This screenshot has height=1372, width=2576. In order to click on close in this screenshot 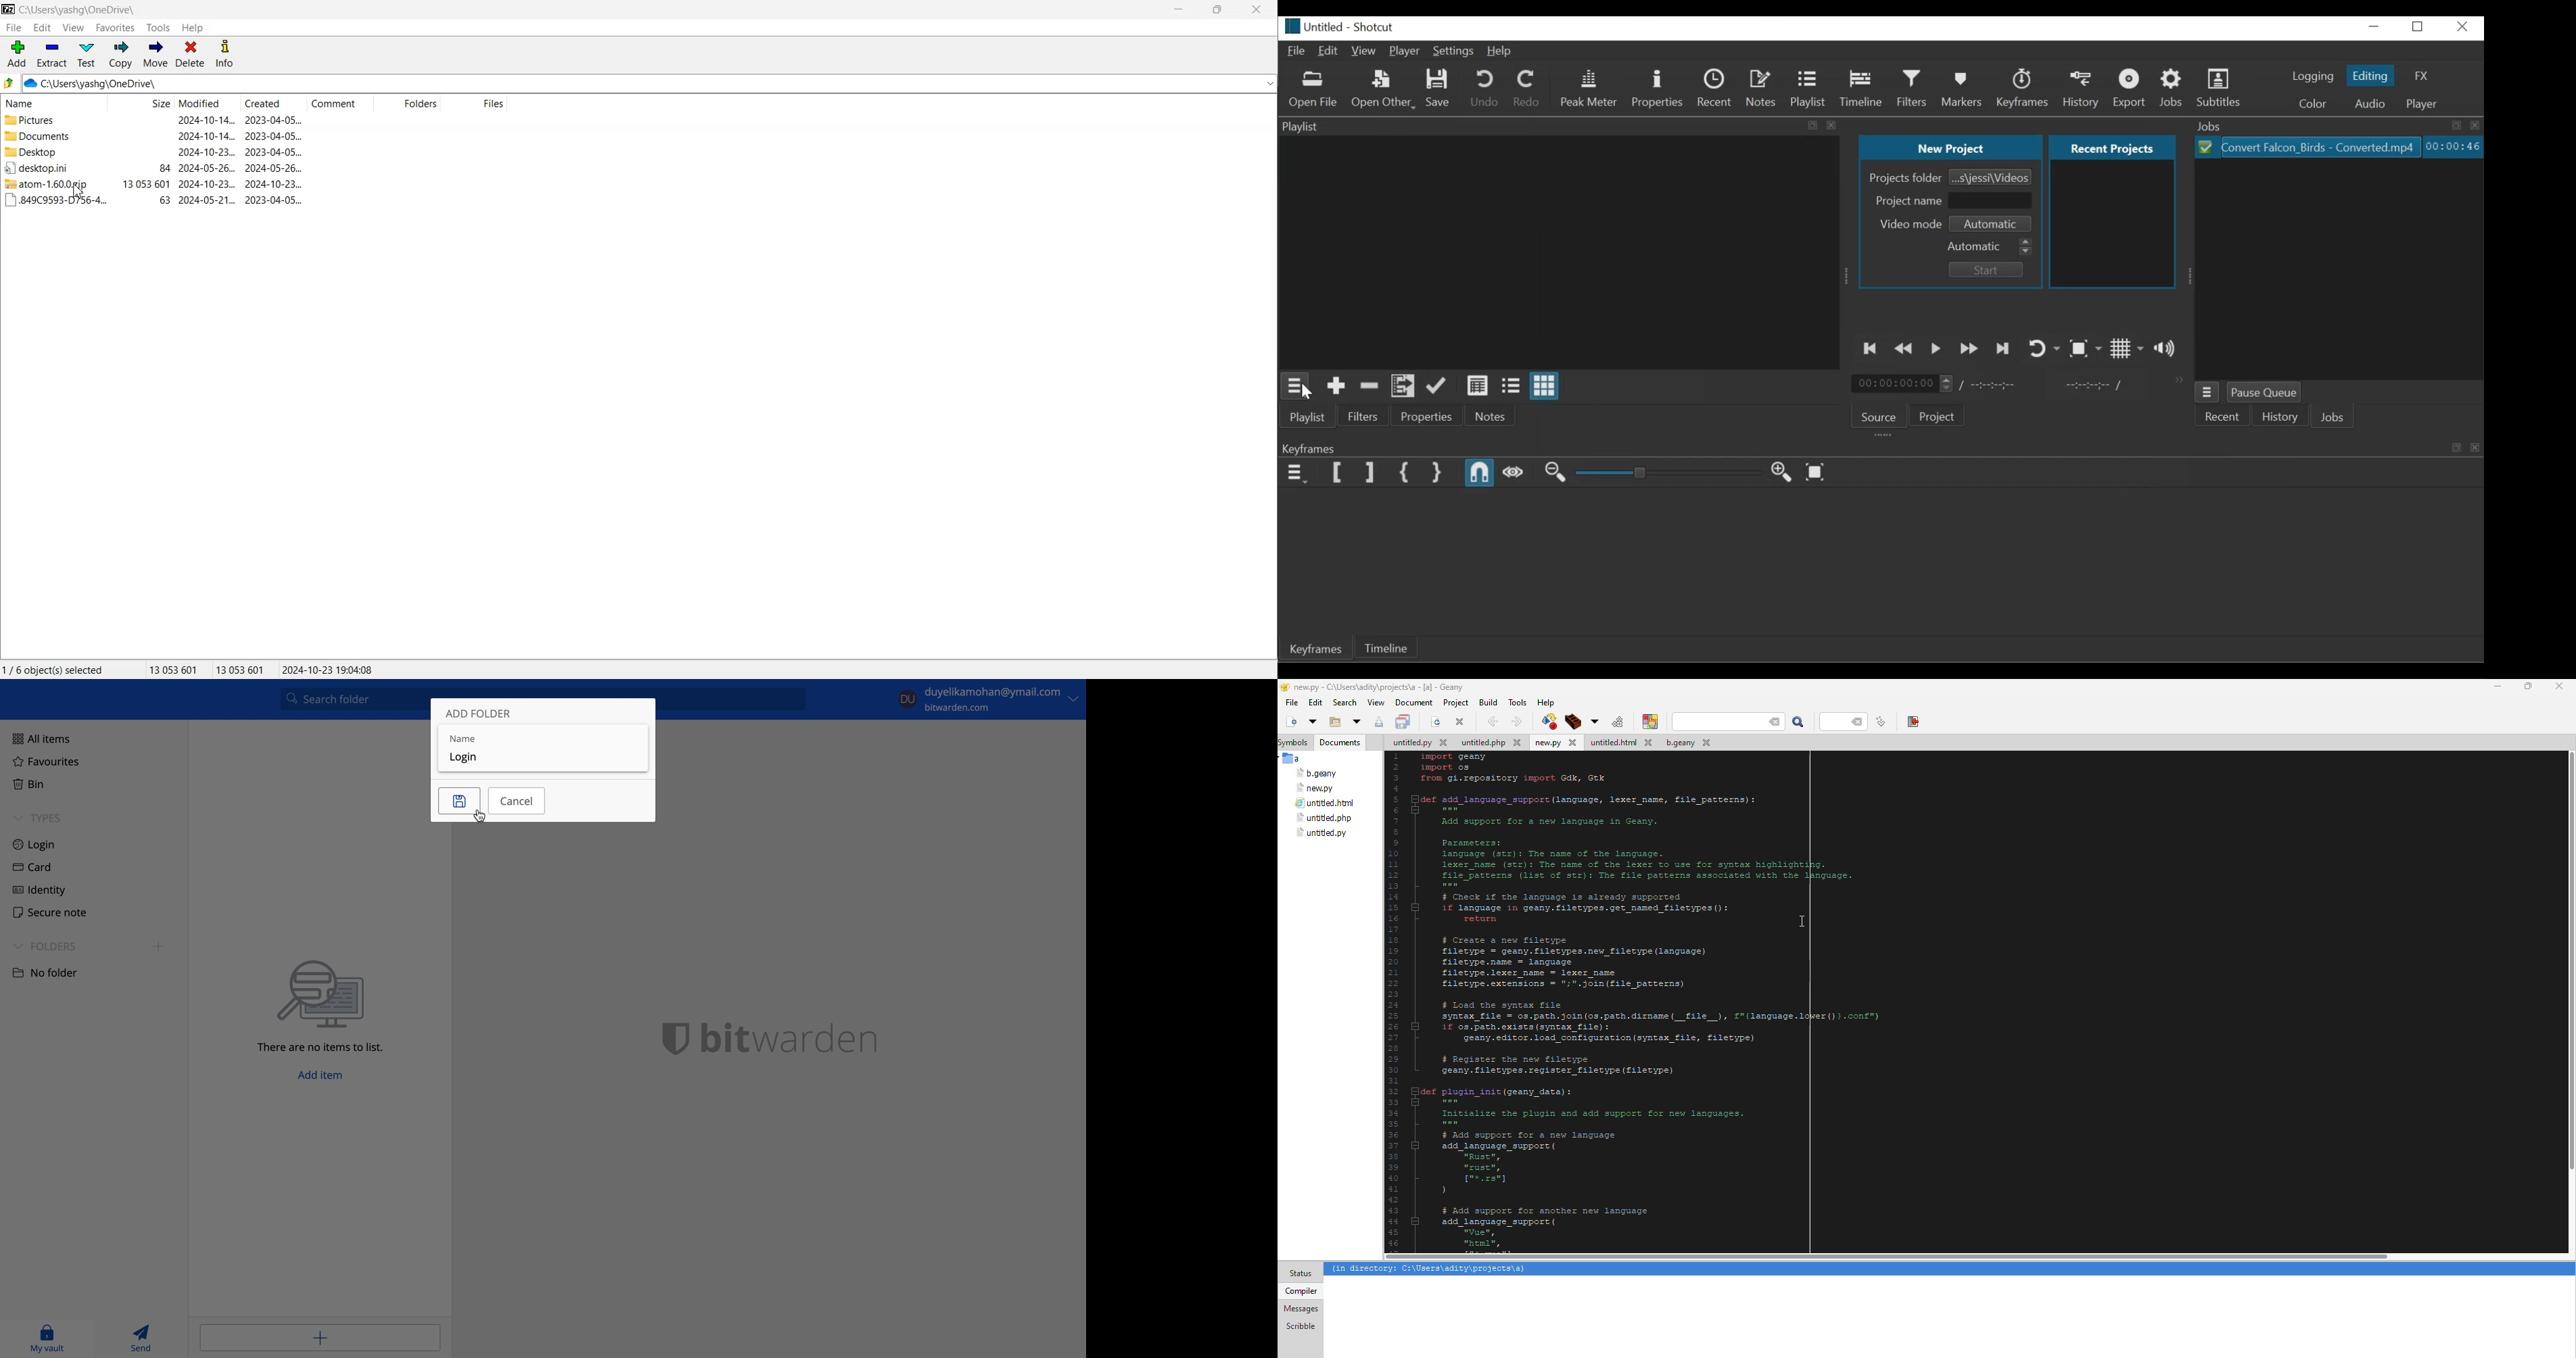, I will do `click(1461, 722)`.